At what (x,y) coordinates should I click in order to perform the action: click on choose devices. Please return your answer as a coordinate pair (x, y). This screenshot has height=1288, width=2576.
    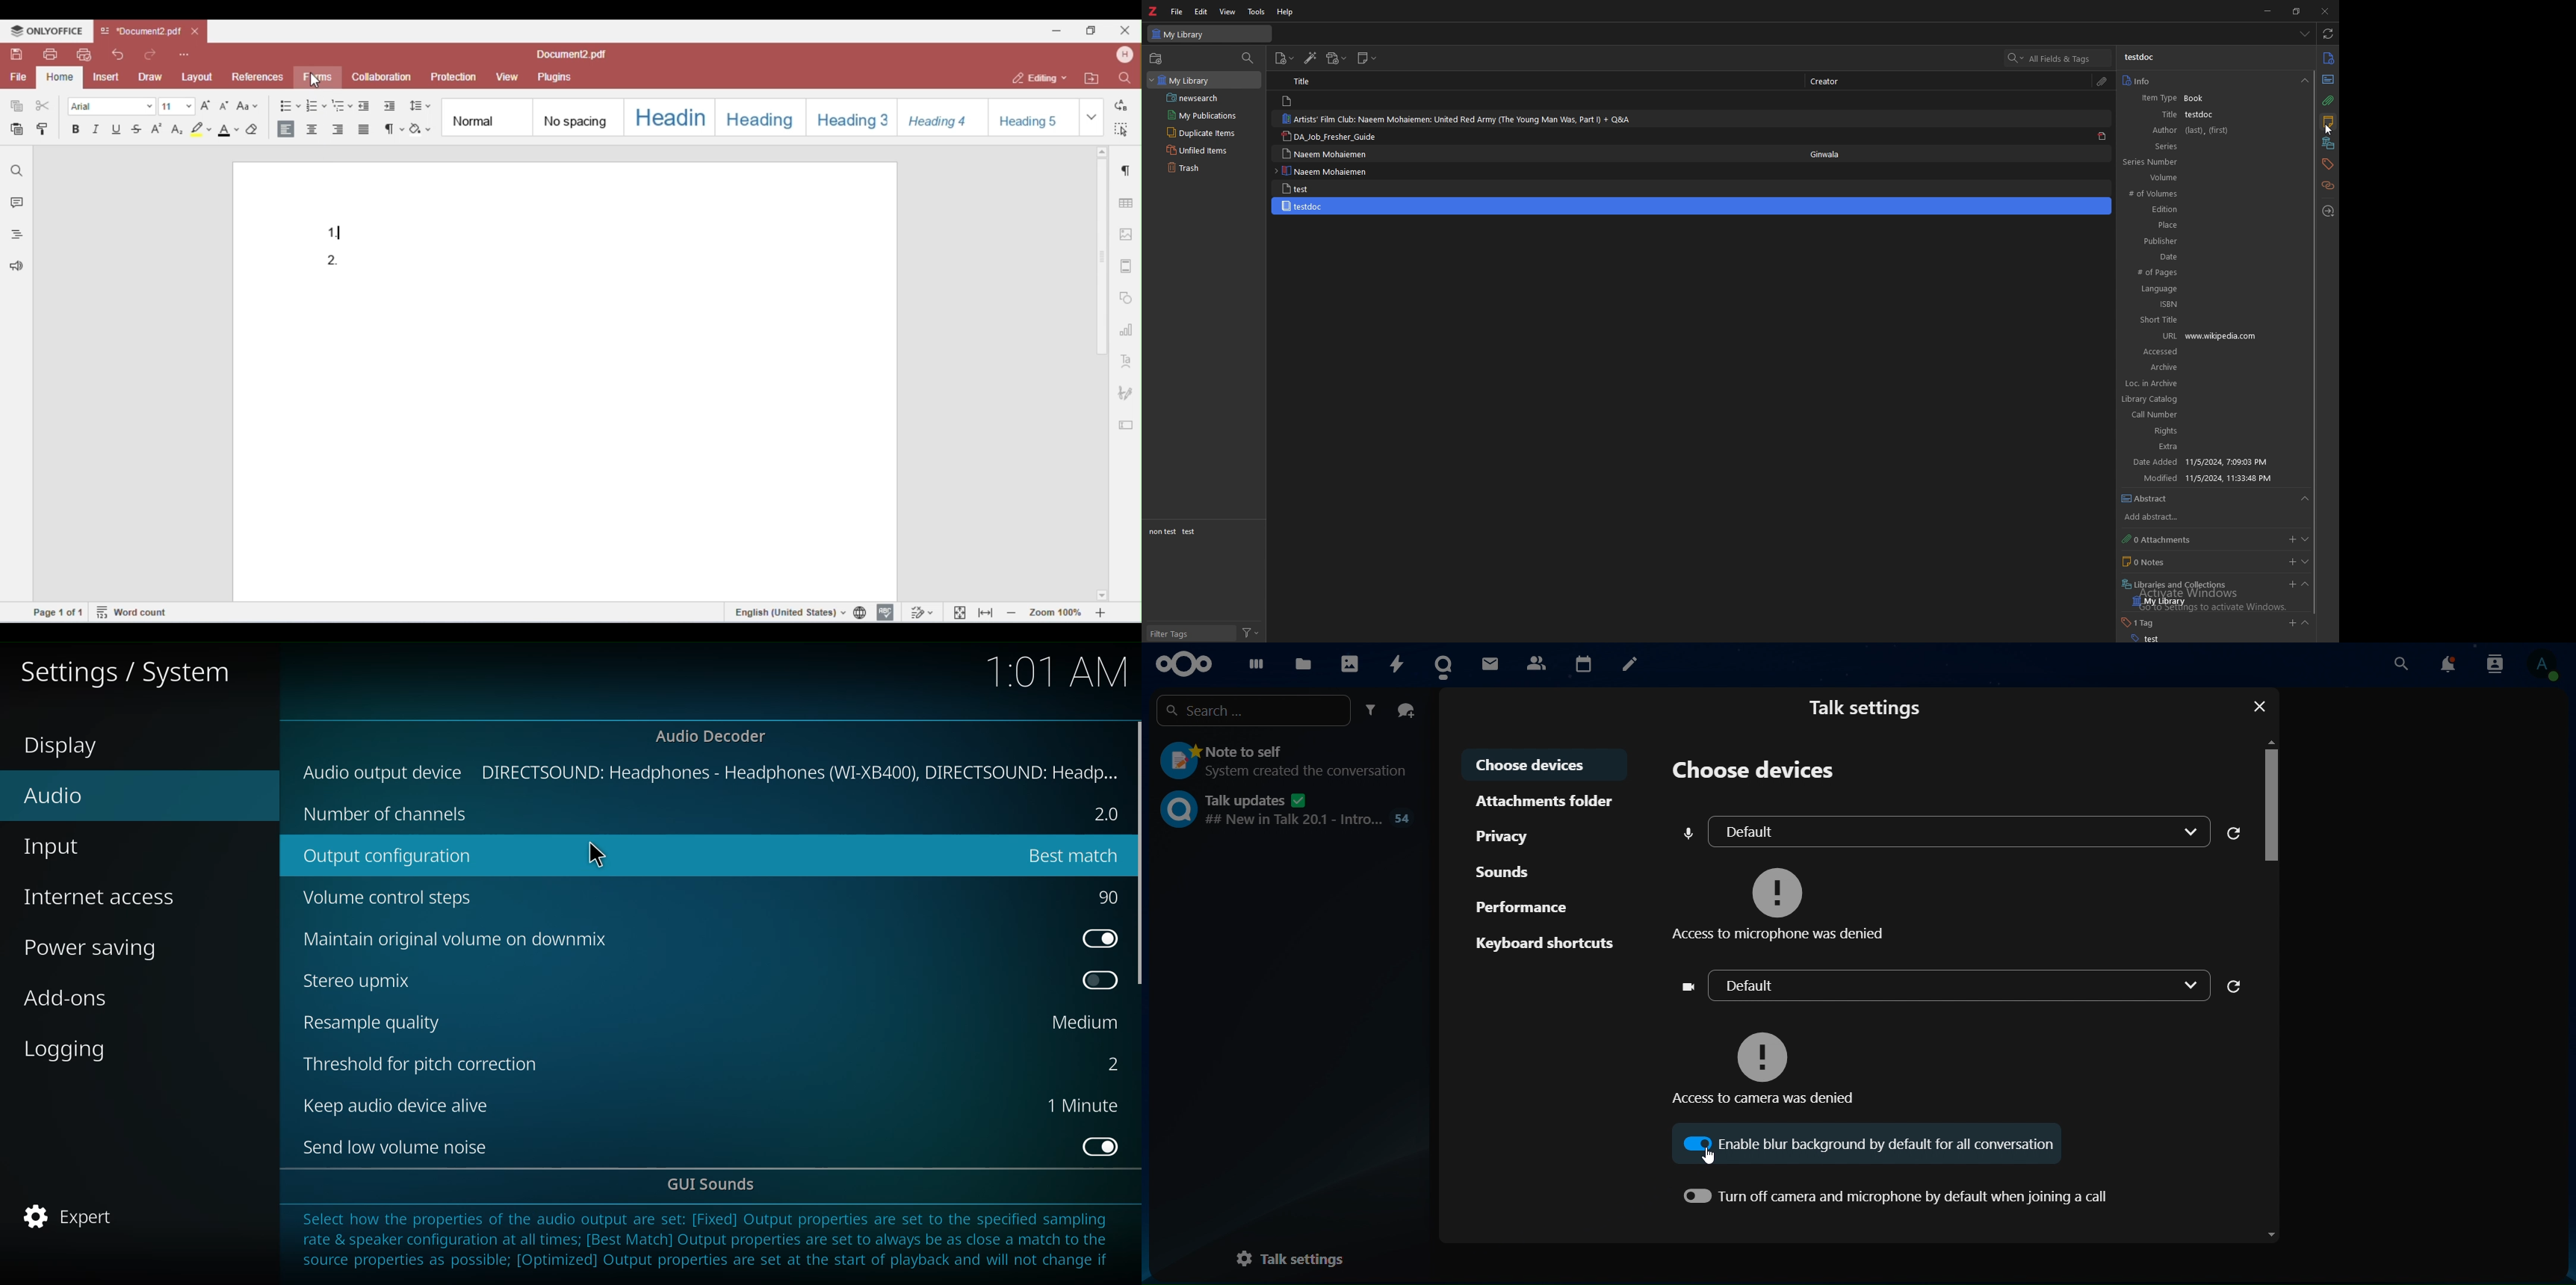
    Looking at the image, I should click on (1752, 771).